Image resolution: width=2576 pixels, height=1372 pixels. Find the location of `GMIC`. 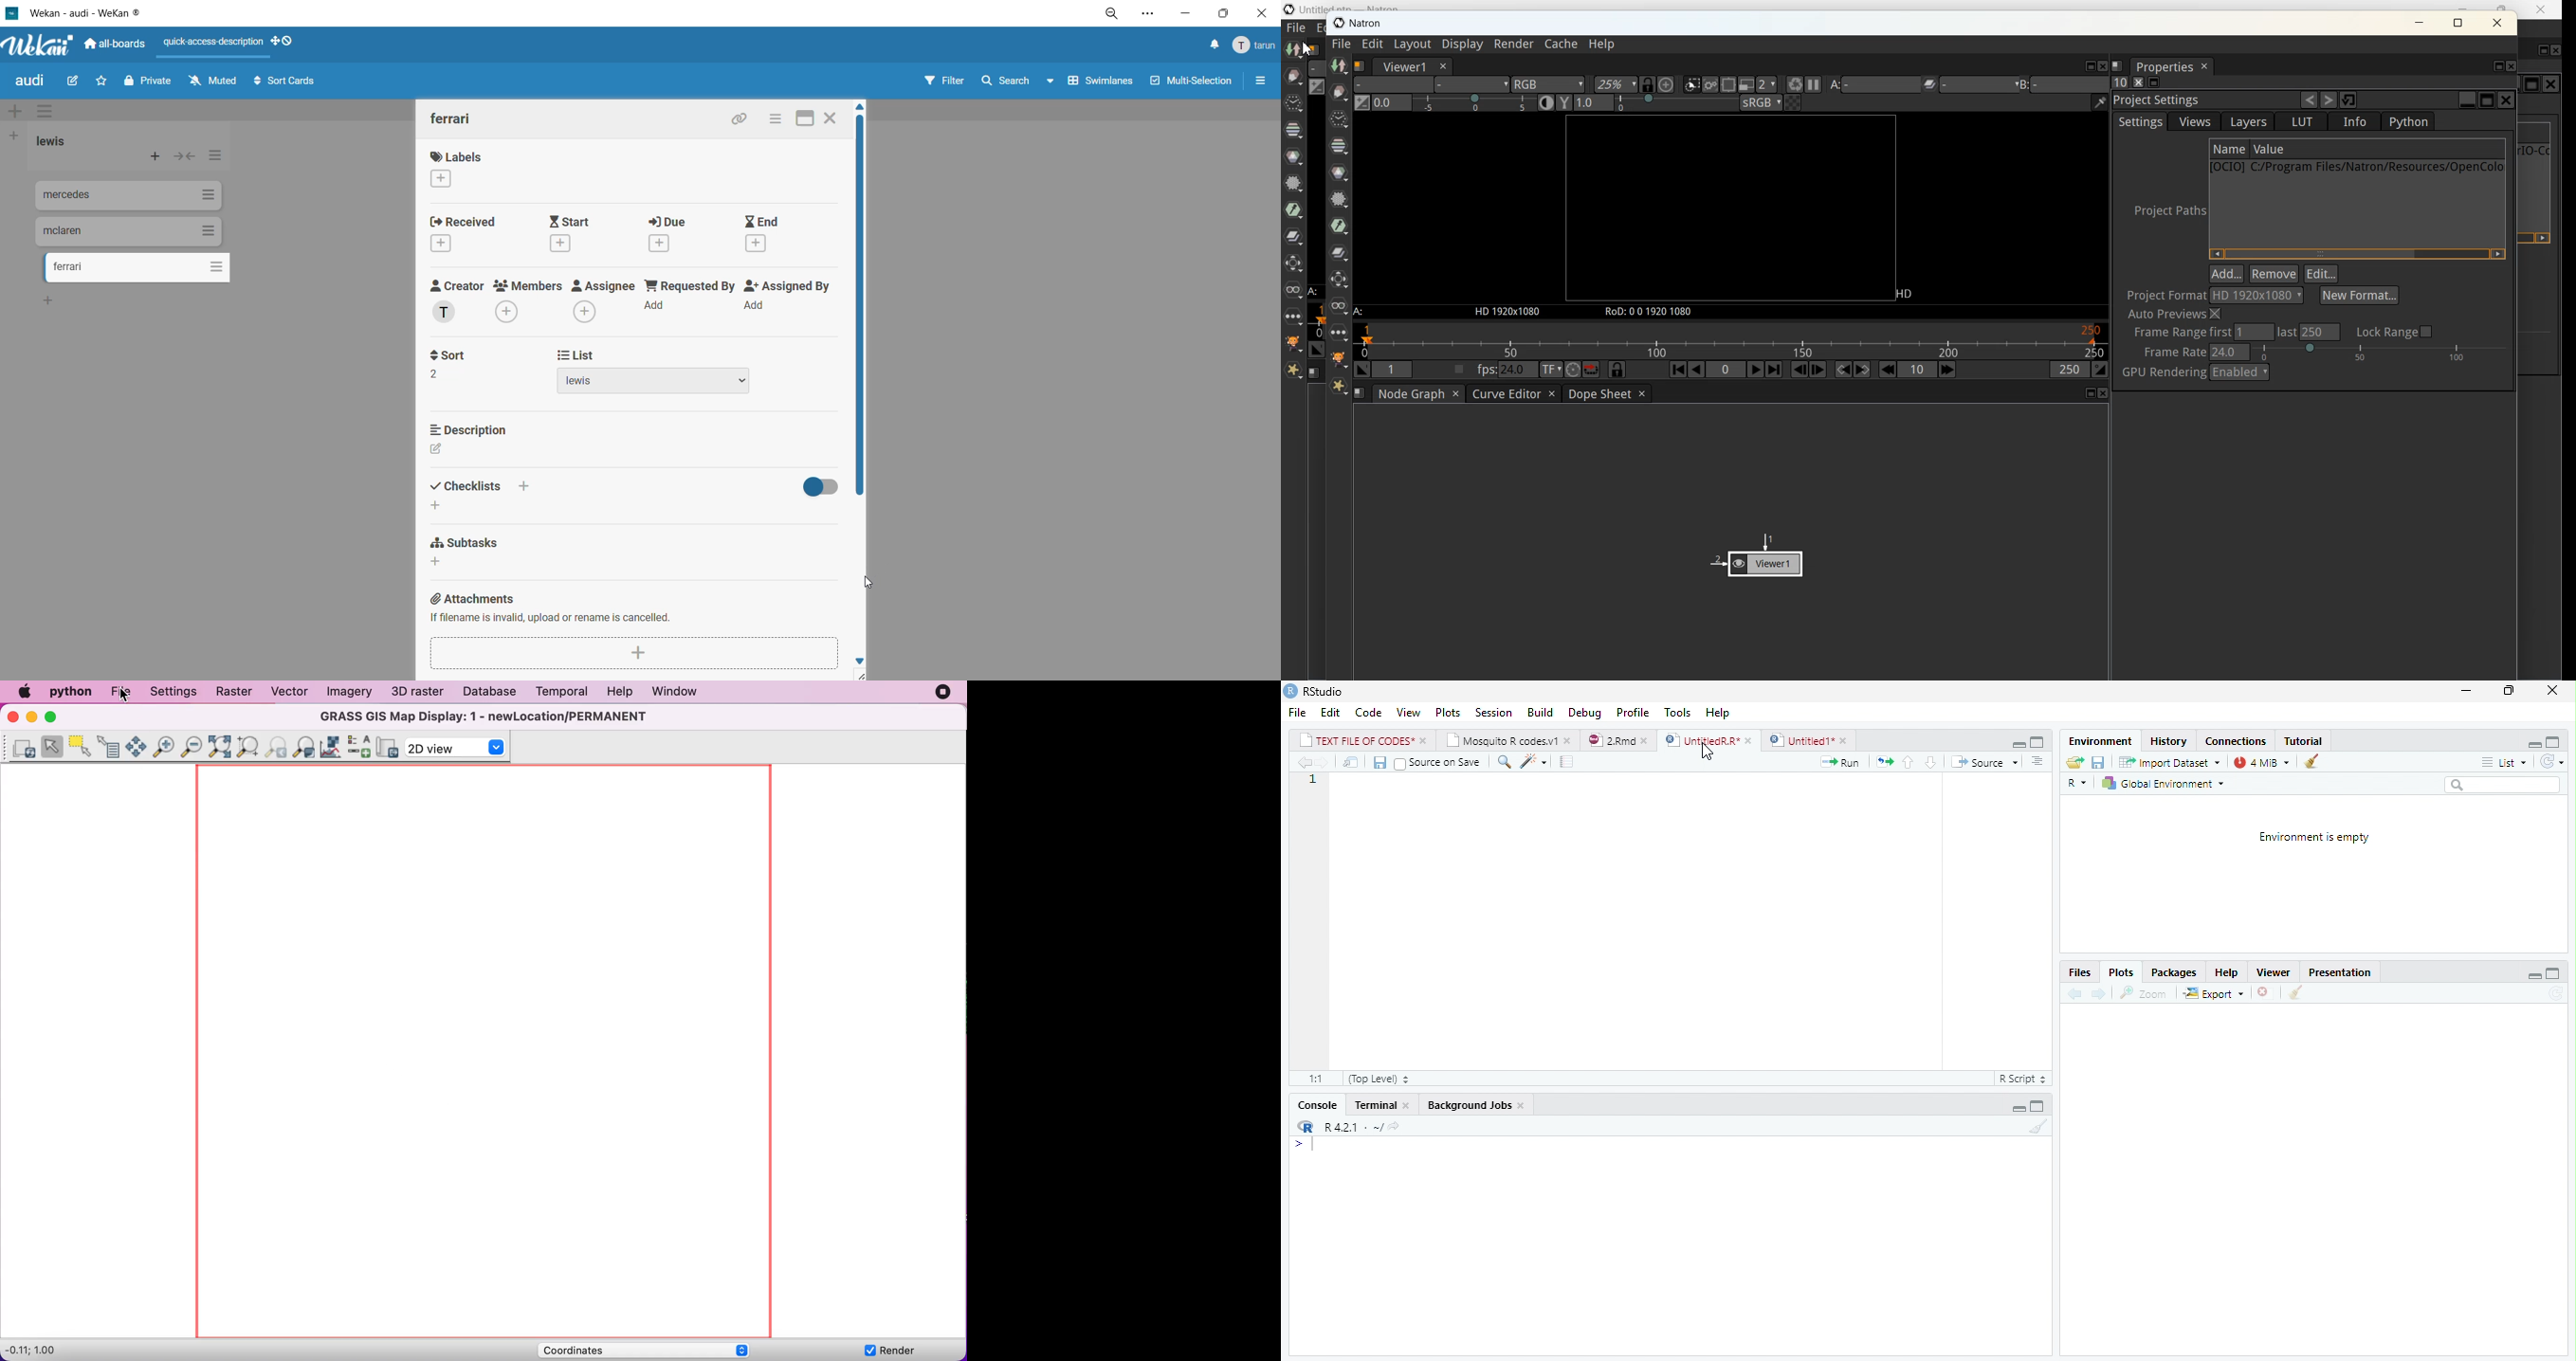

GMIC is located at coordinates (1294, 343).